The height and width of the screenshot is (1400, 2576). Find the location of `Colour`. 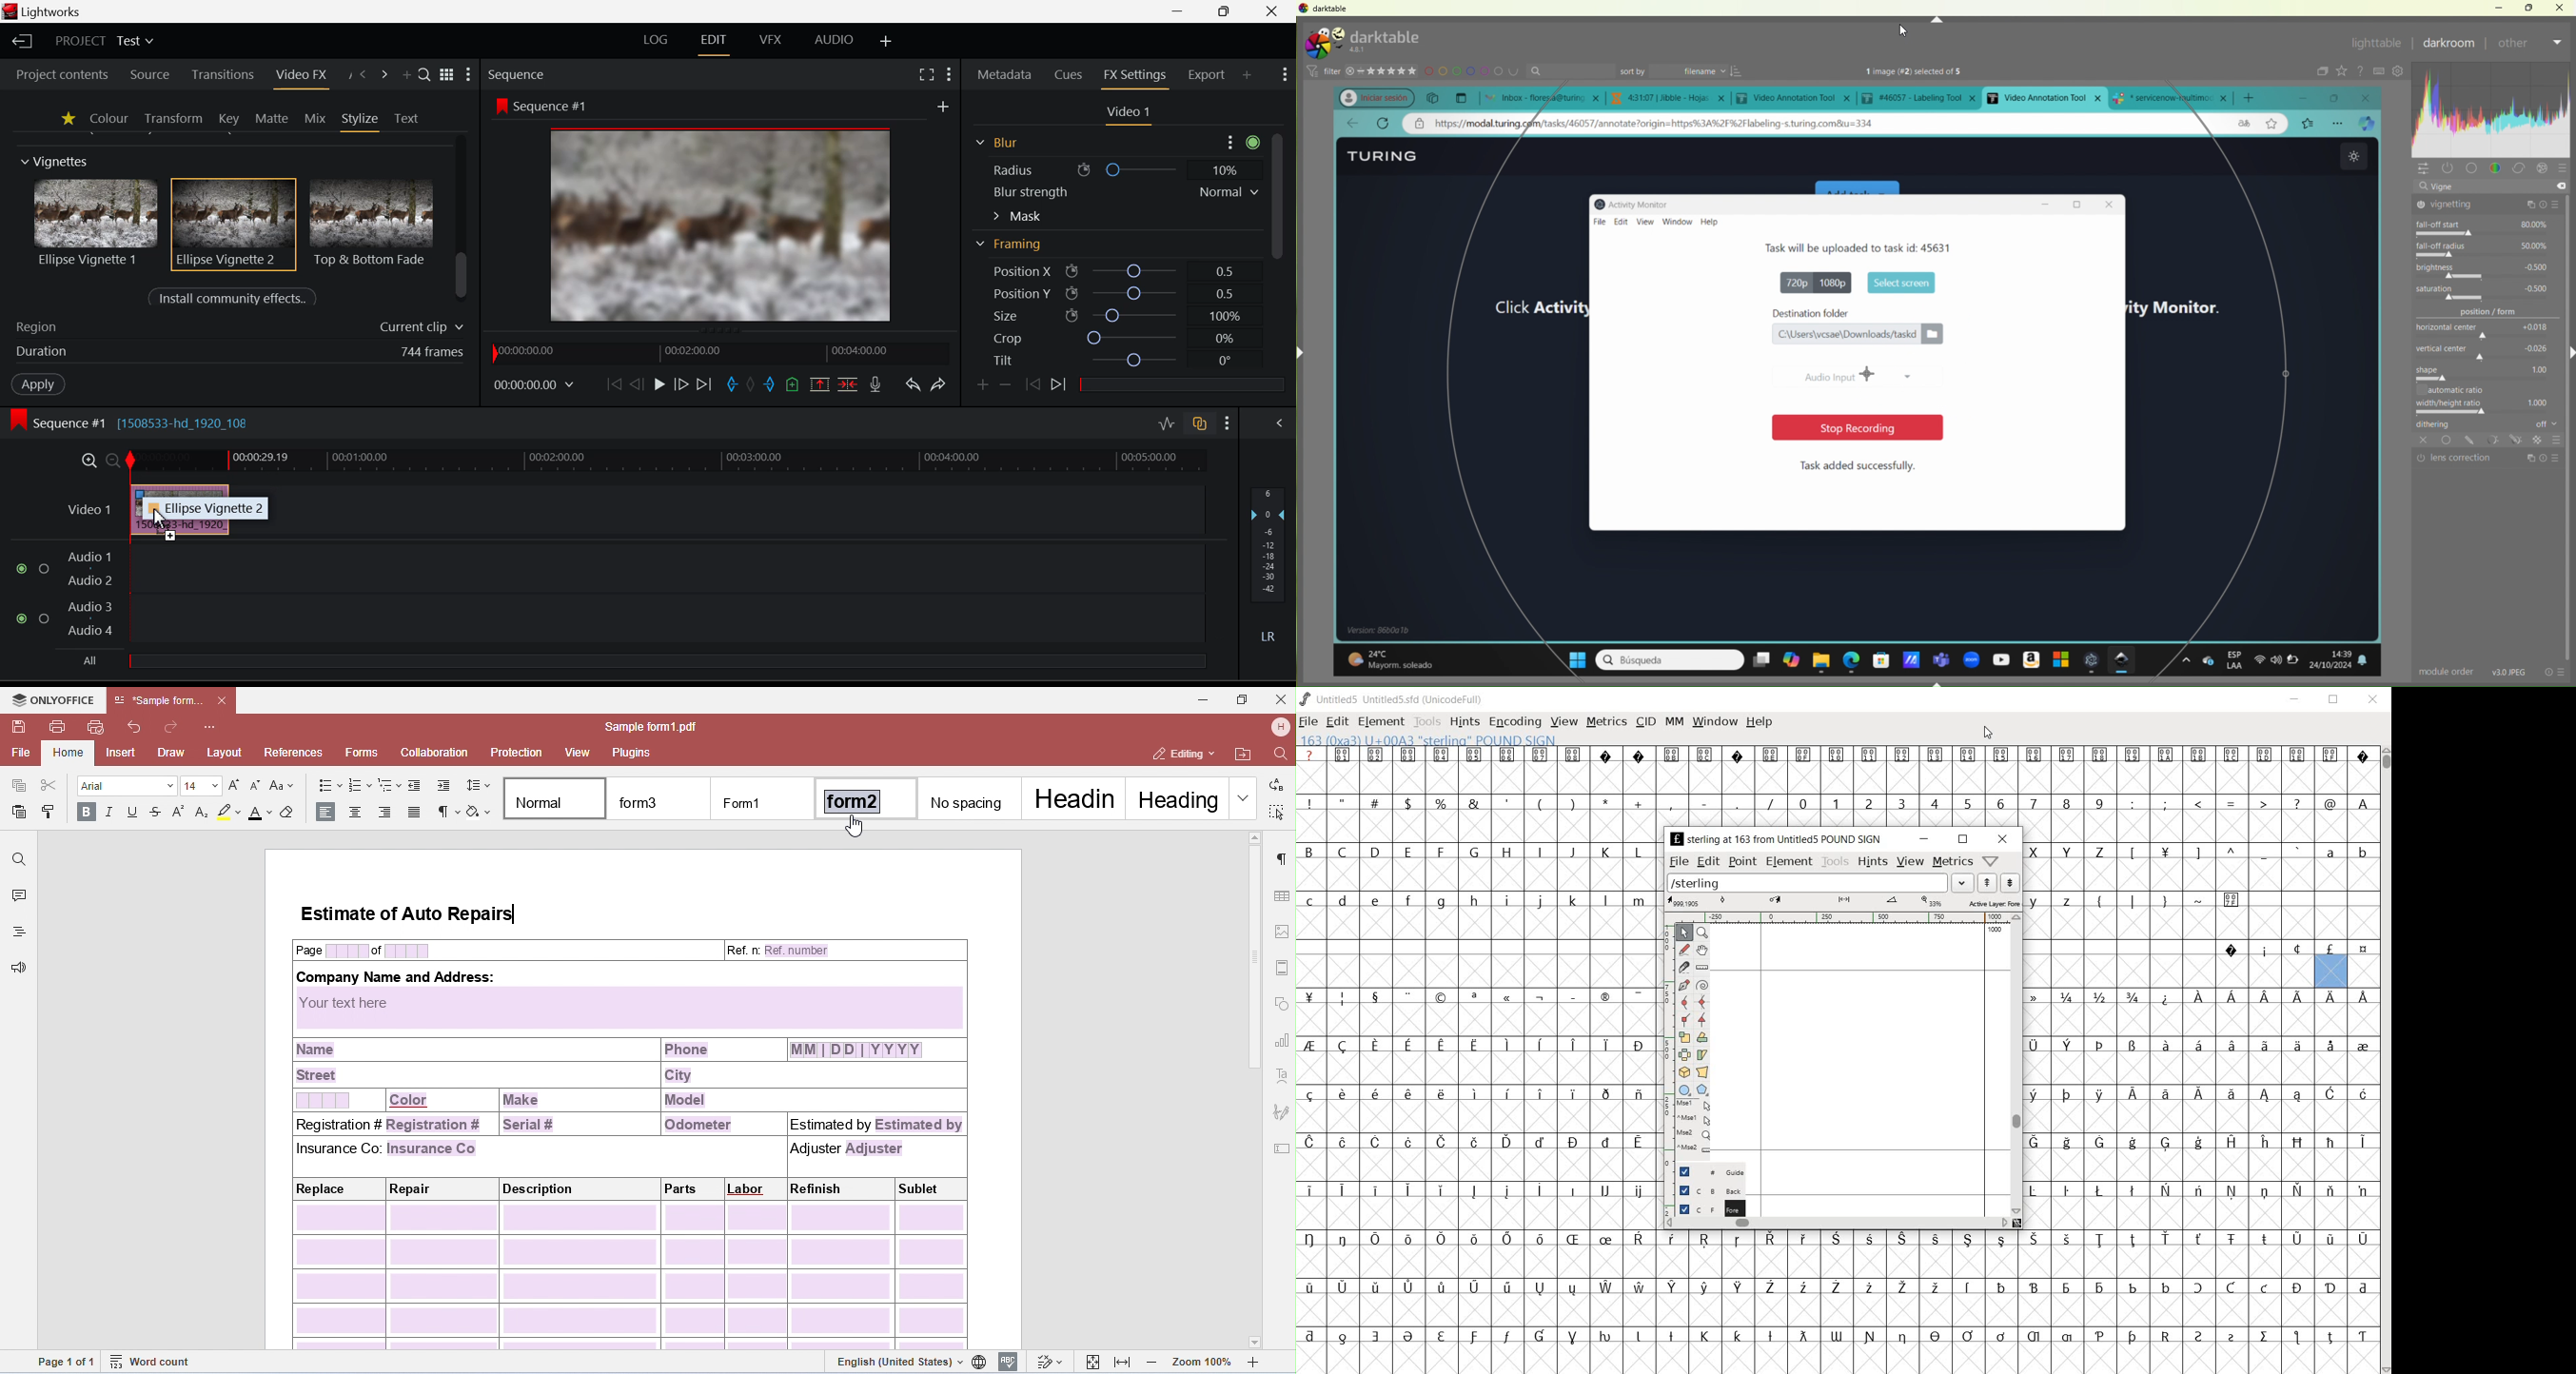

Colour is located at coordinates (108, 118).